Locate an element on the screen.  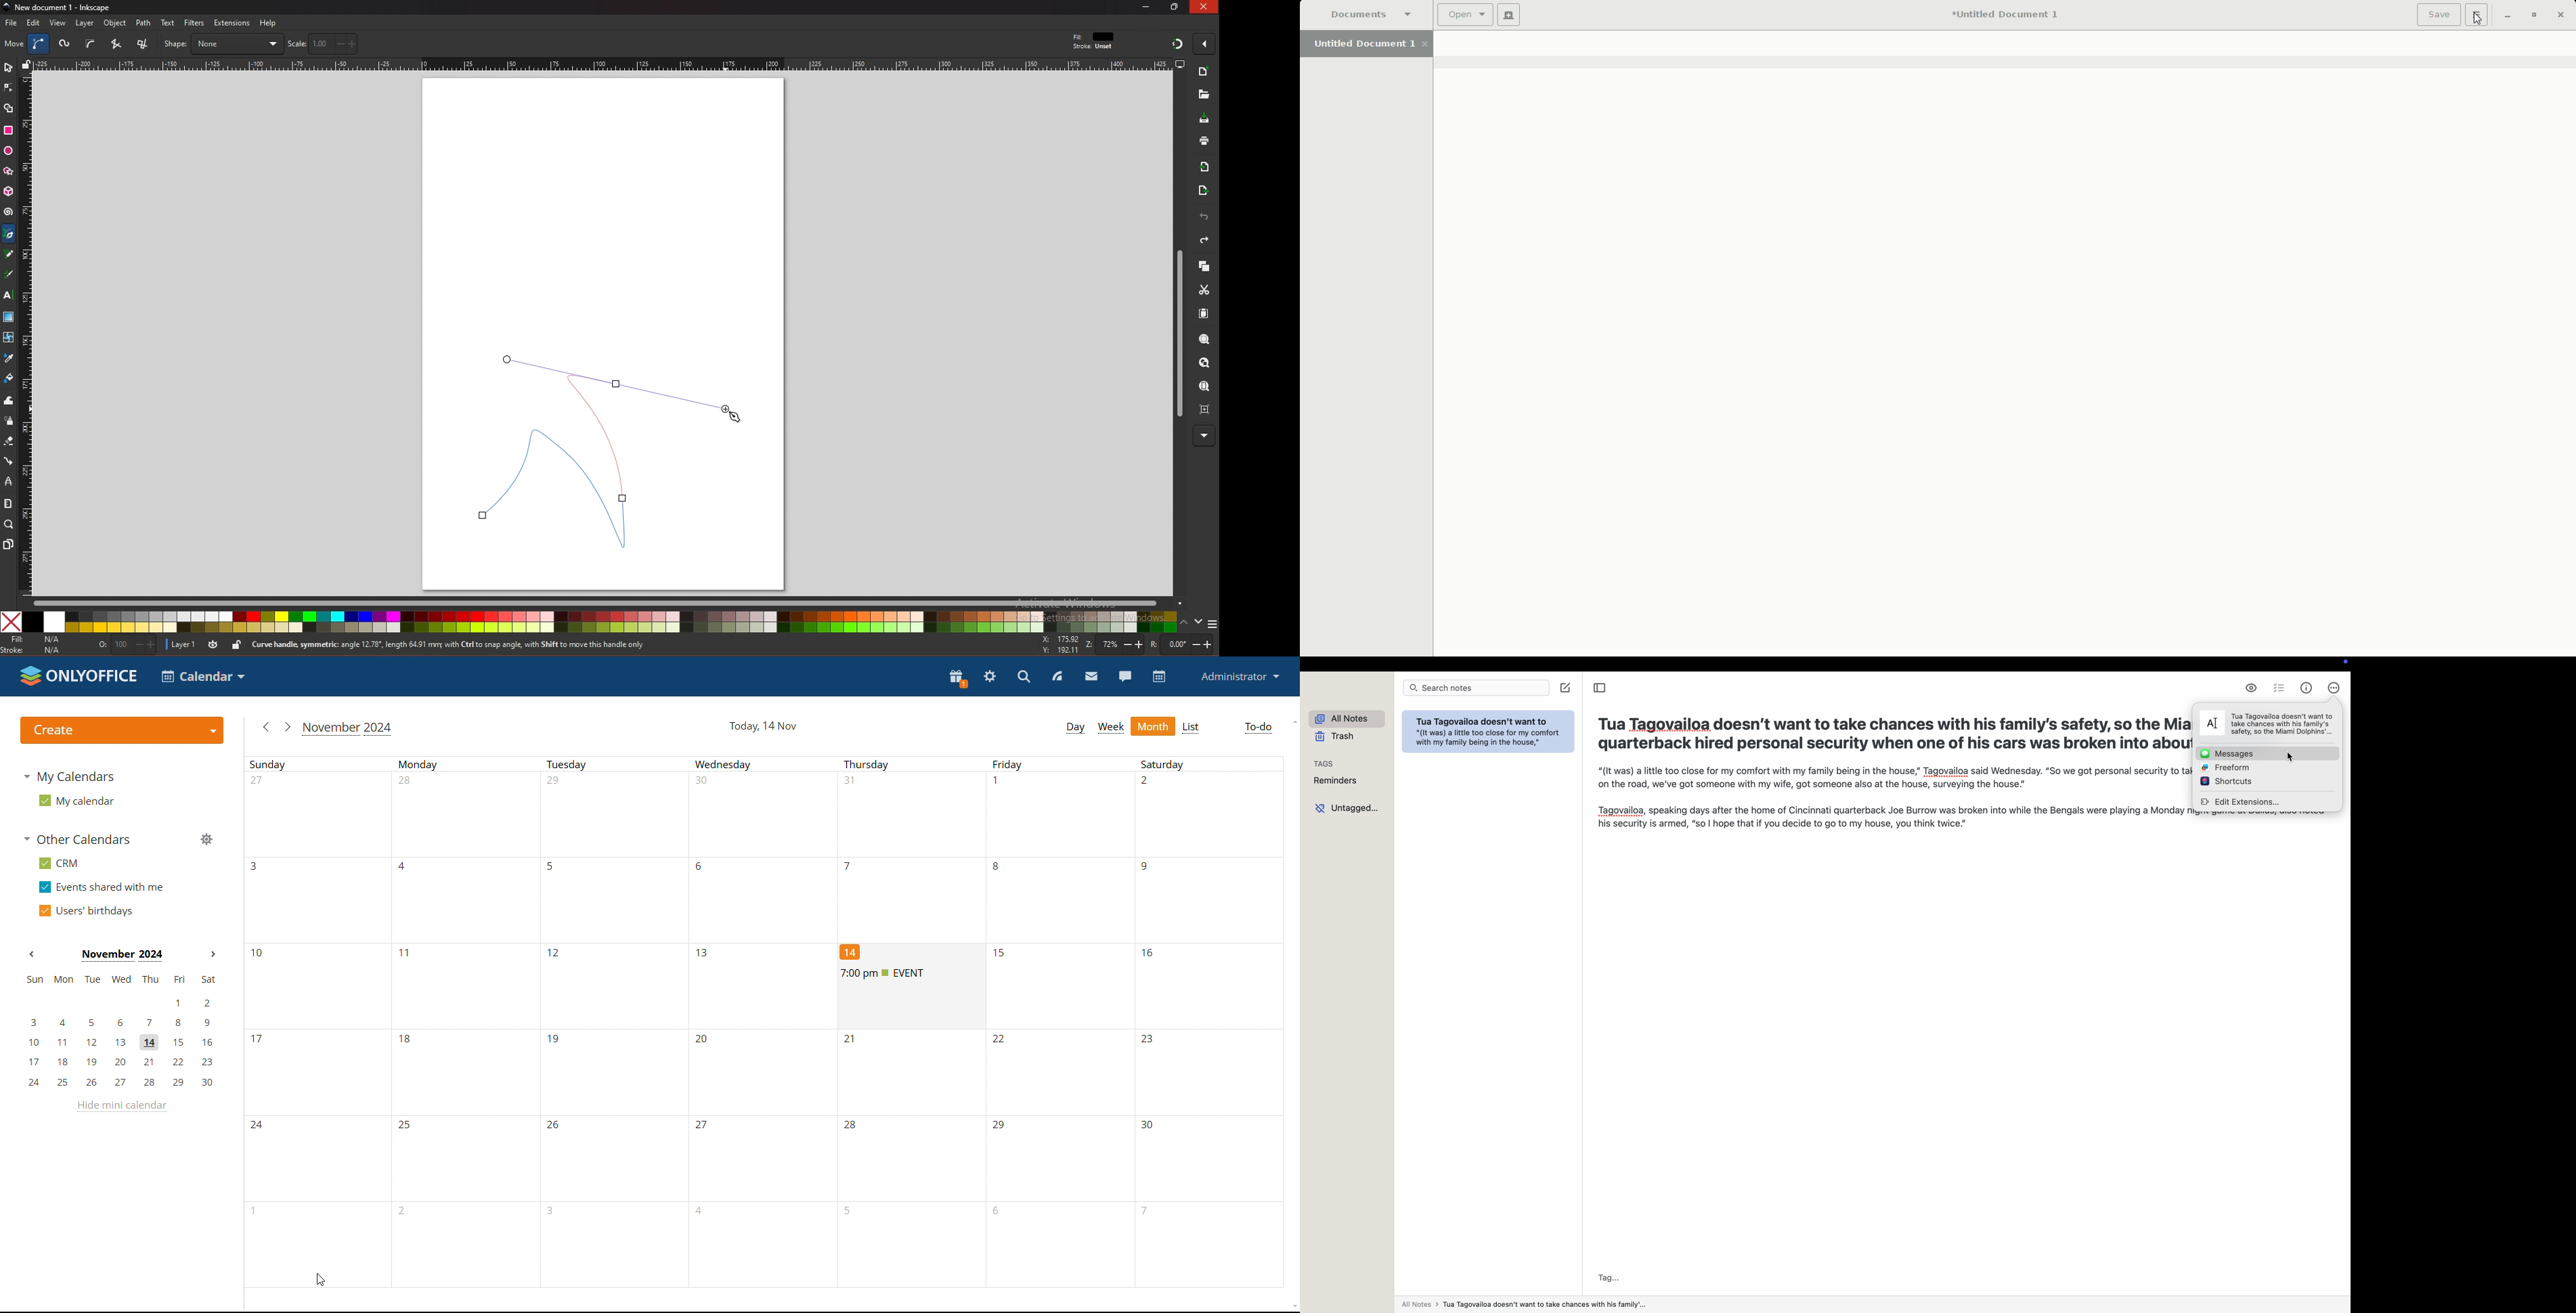
pen is located at coordinates (11, 234).